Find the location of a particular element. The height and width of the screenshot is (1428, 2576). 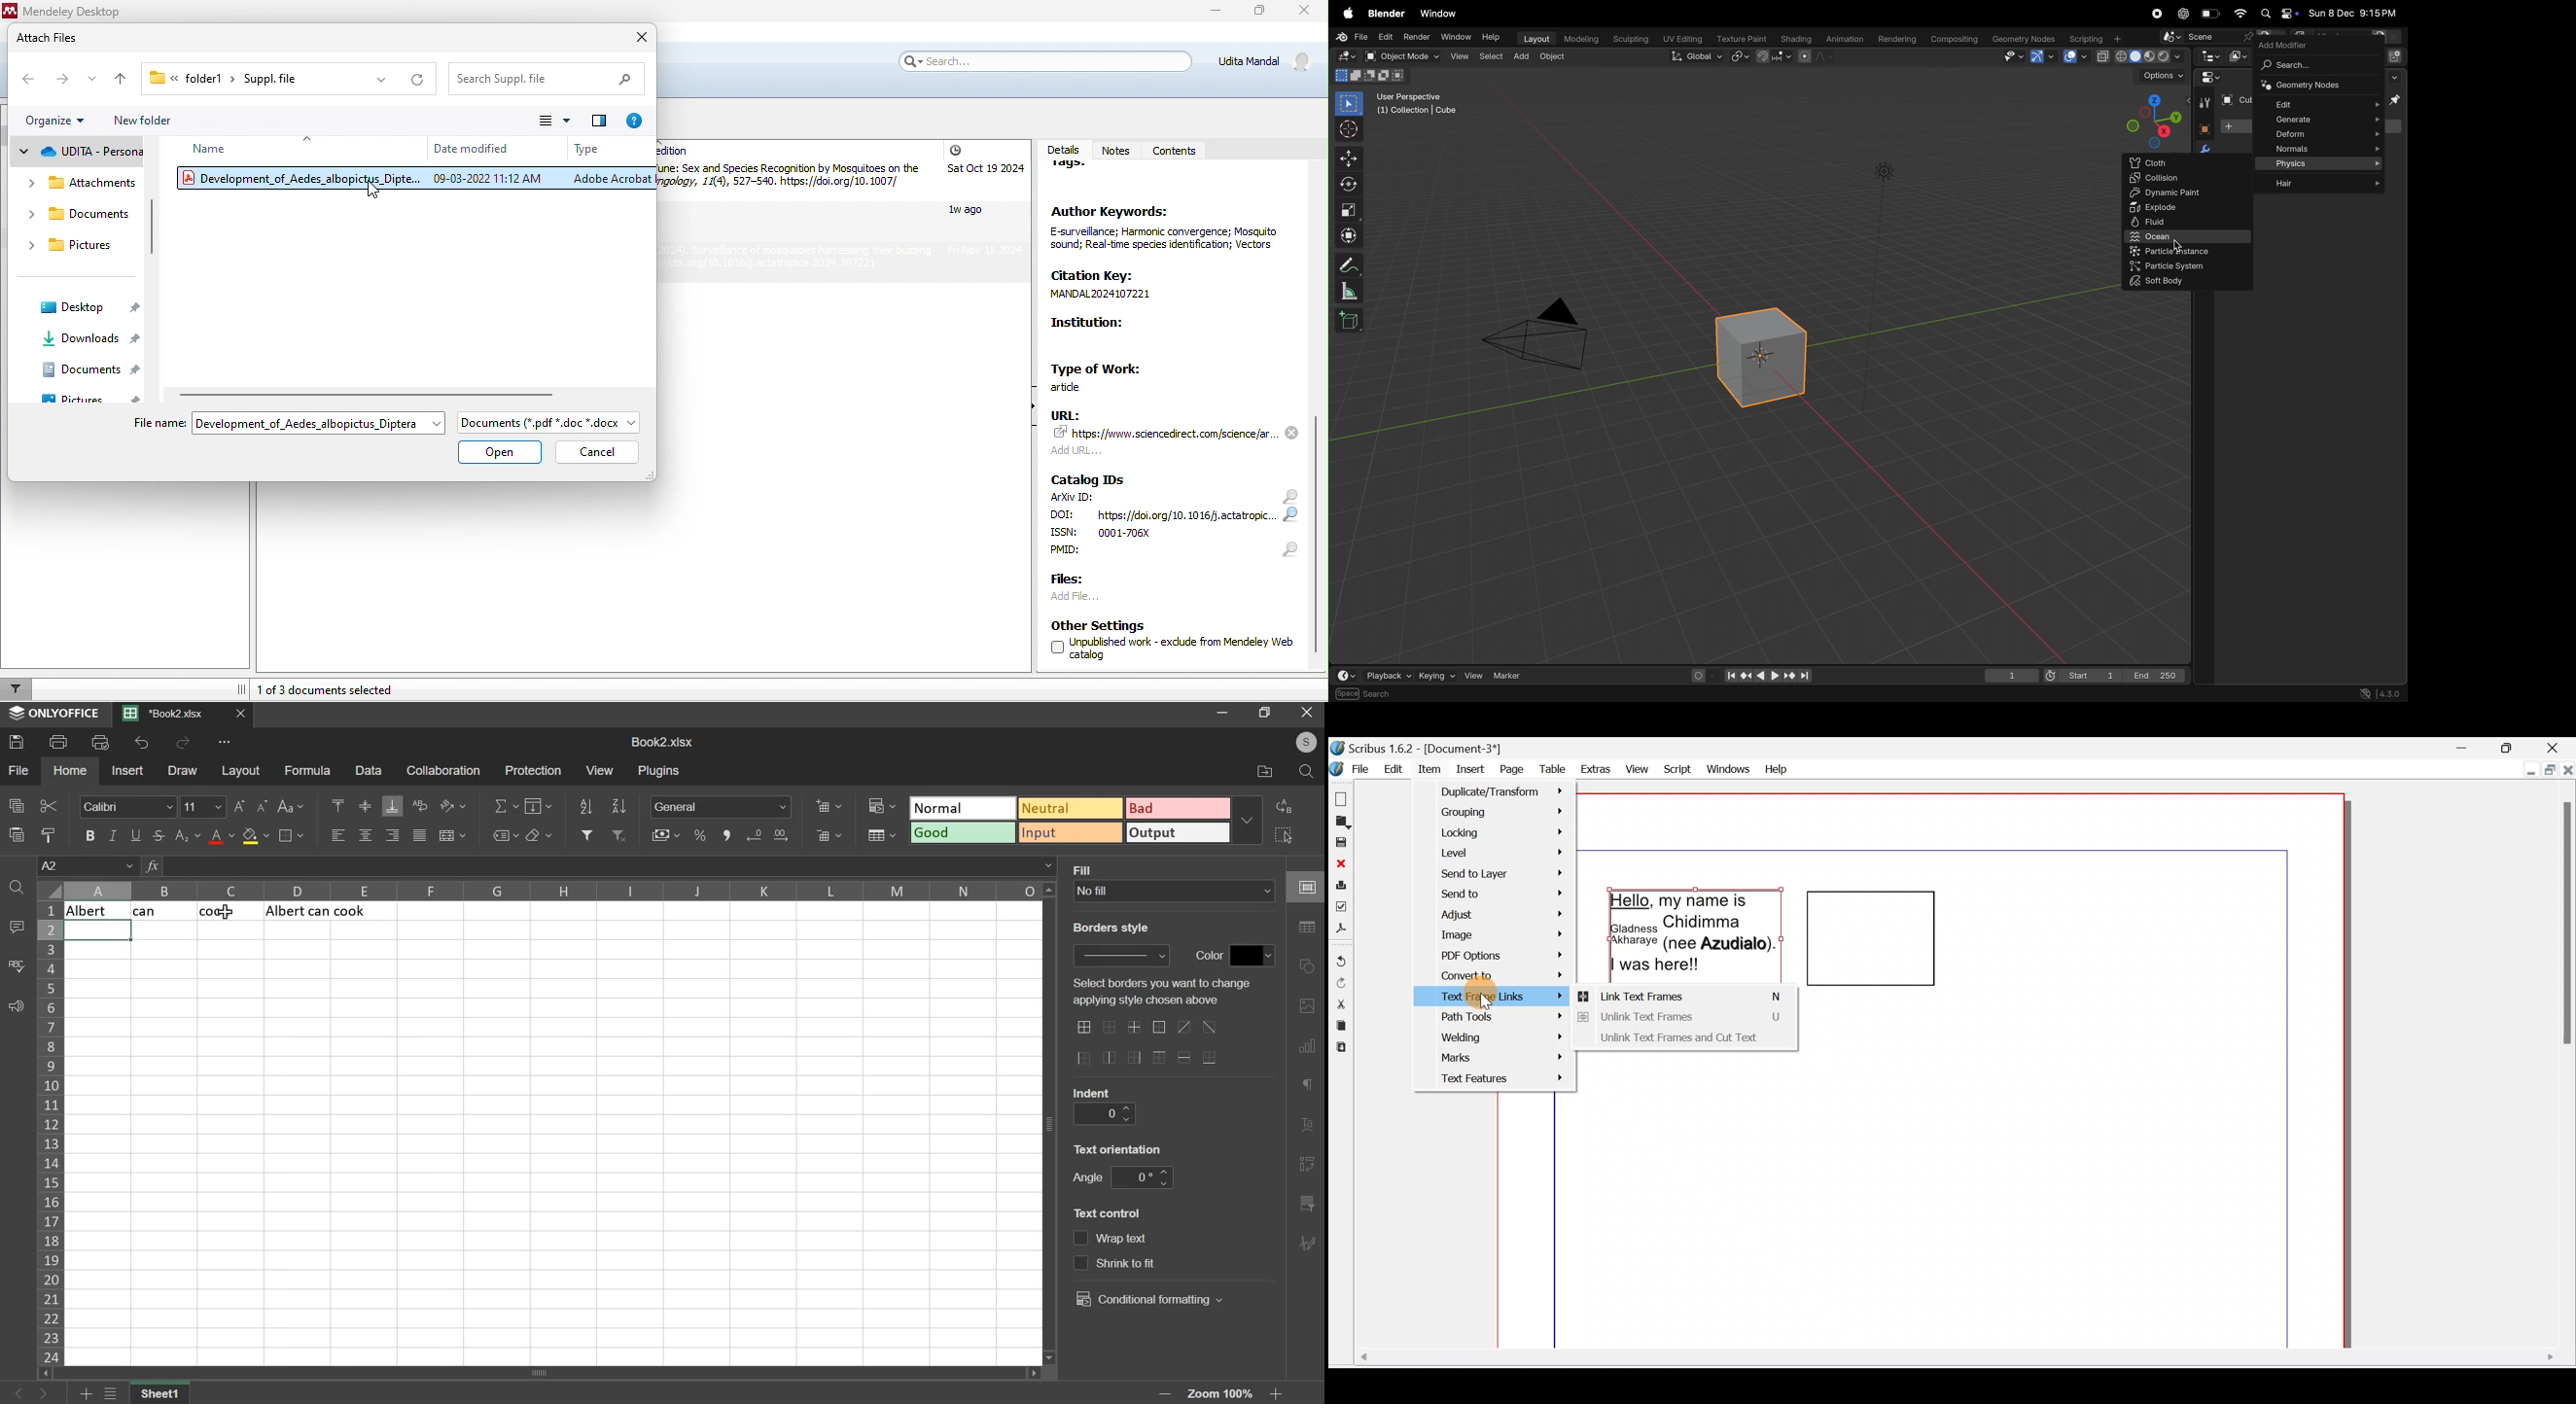

find is located at coordinates (15, 885).